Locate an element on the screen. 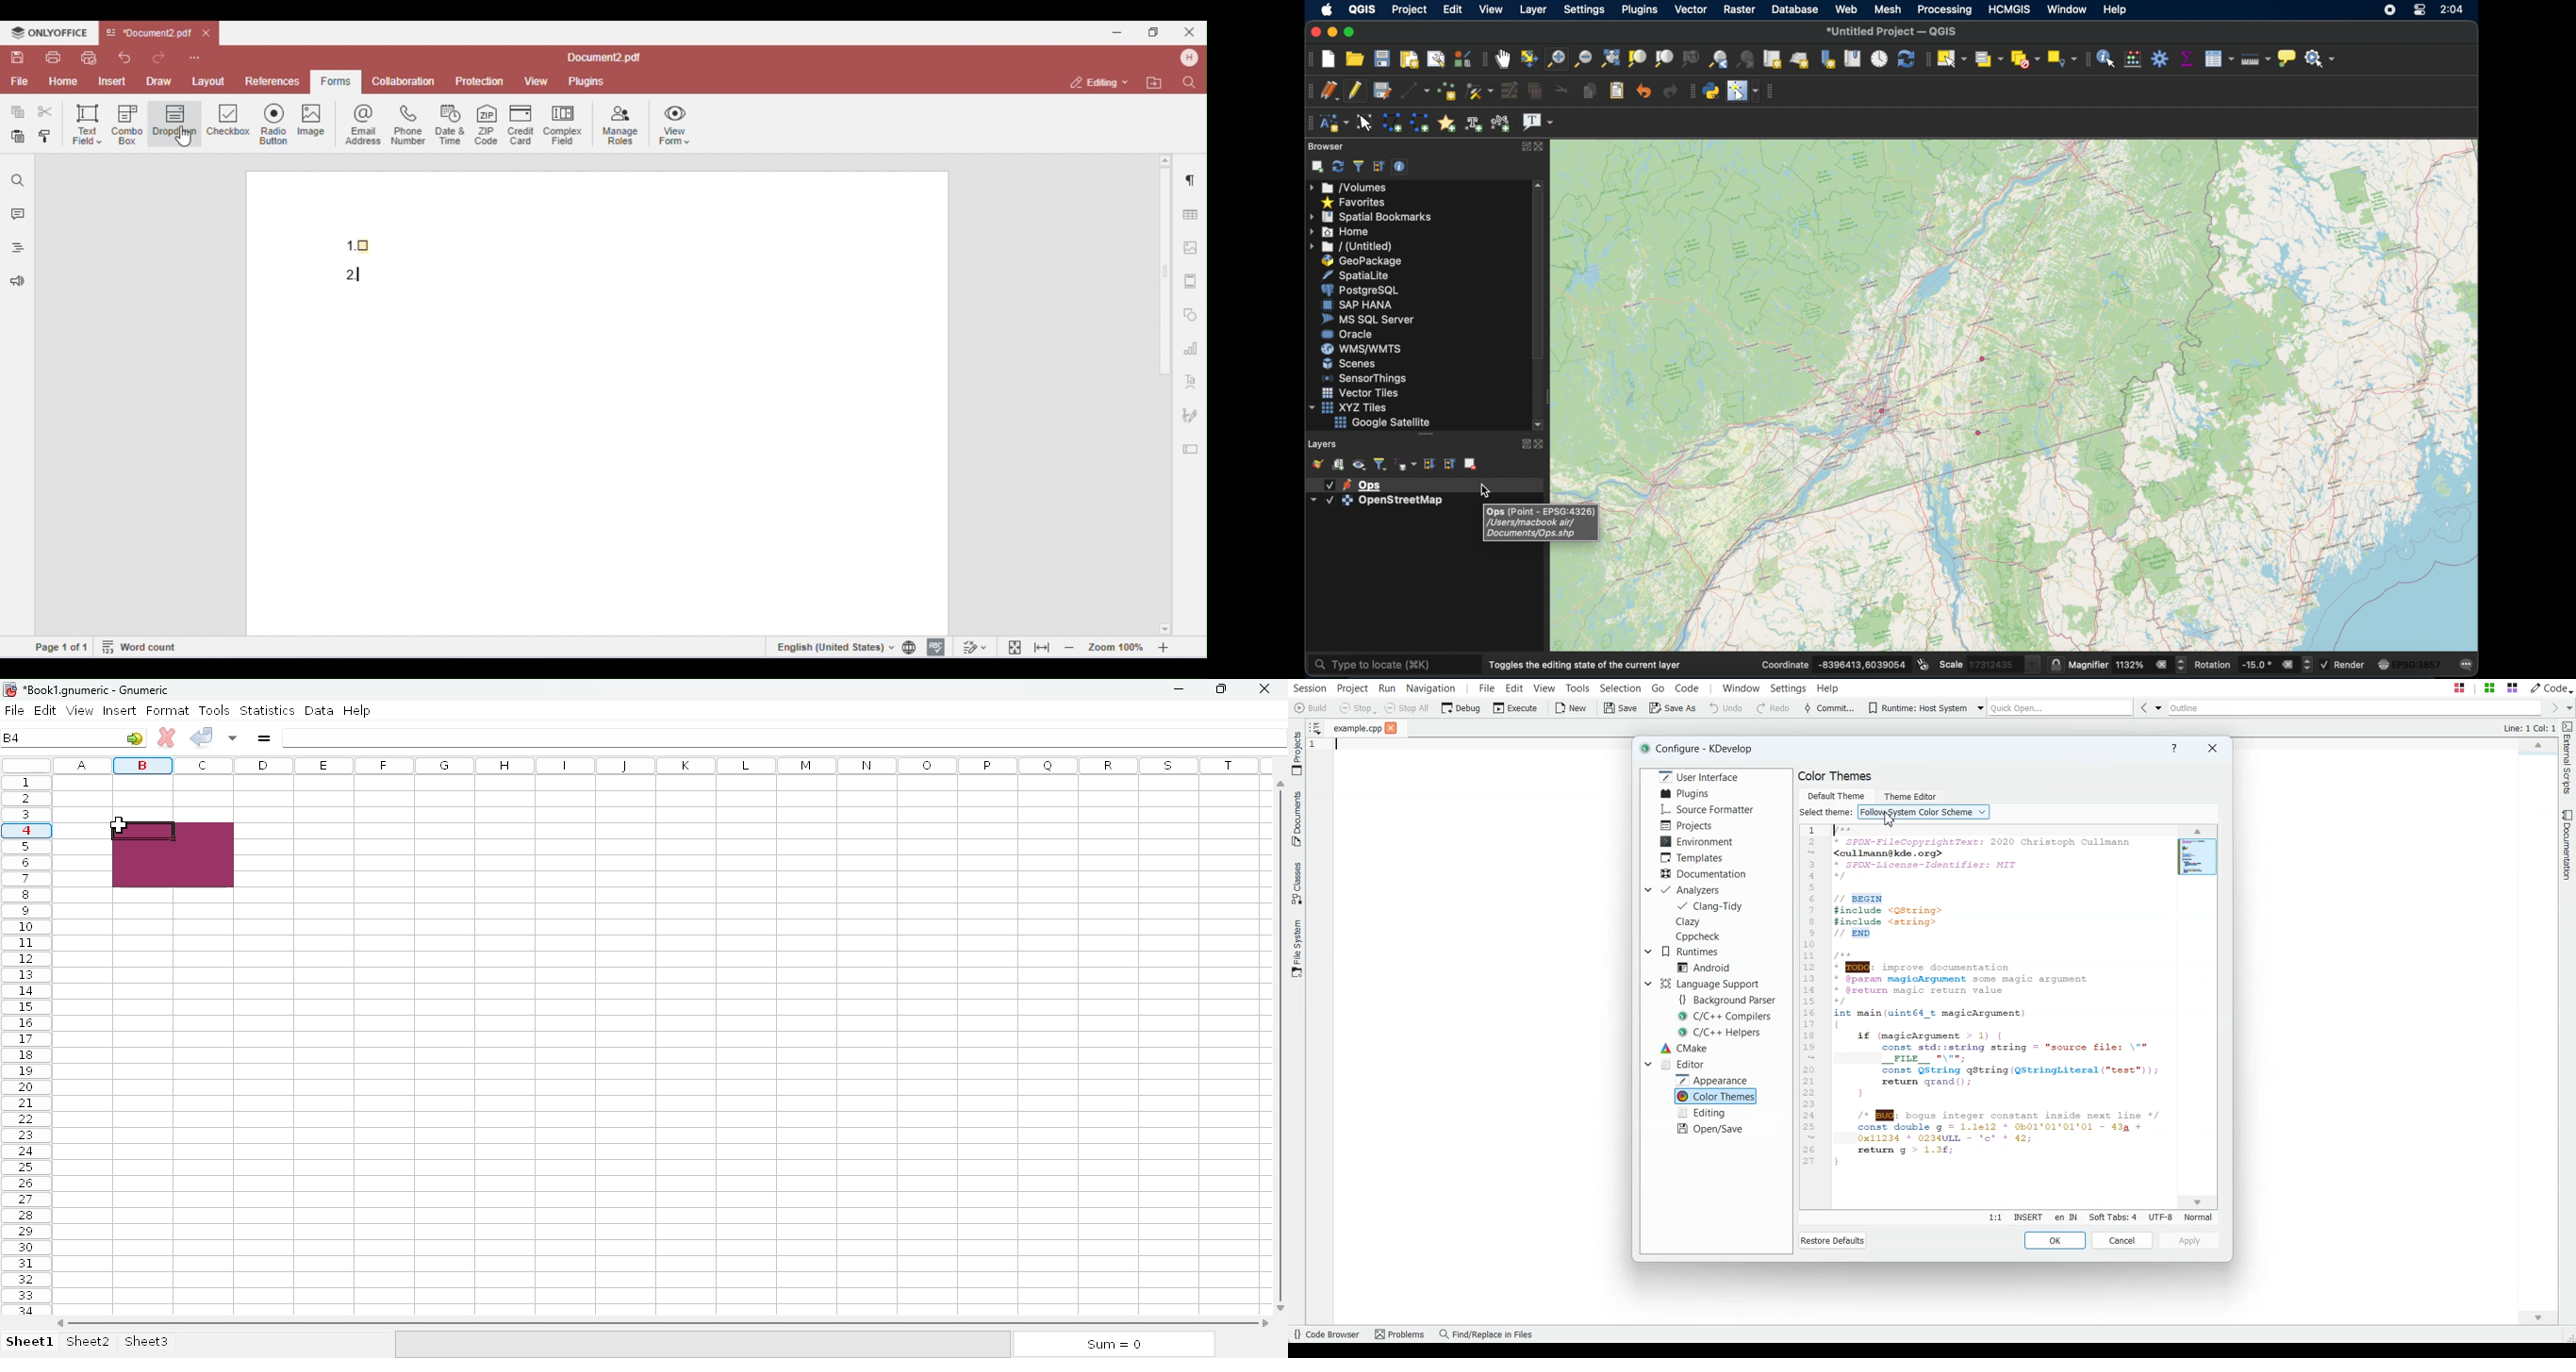 The width and height of the screenshot is (2576, 1372). columns is located at coordinates (659, 767).